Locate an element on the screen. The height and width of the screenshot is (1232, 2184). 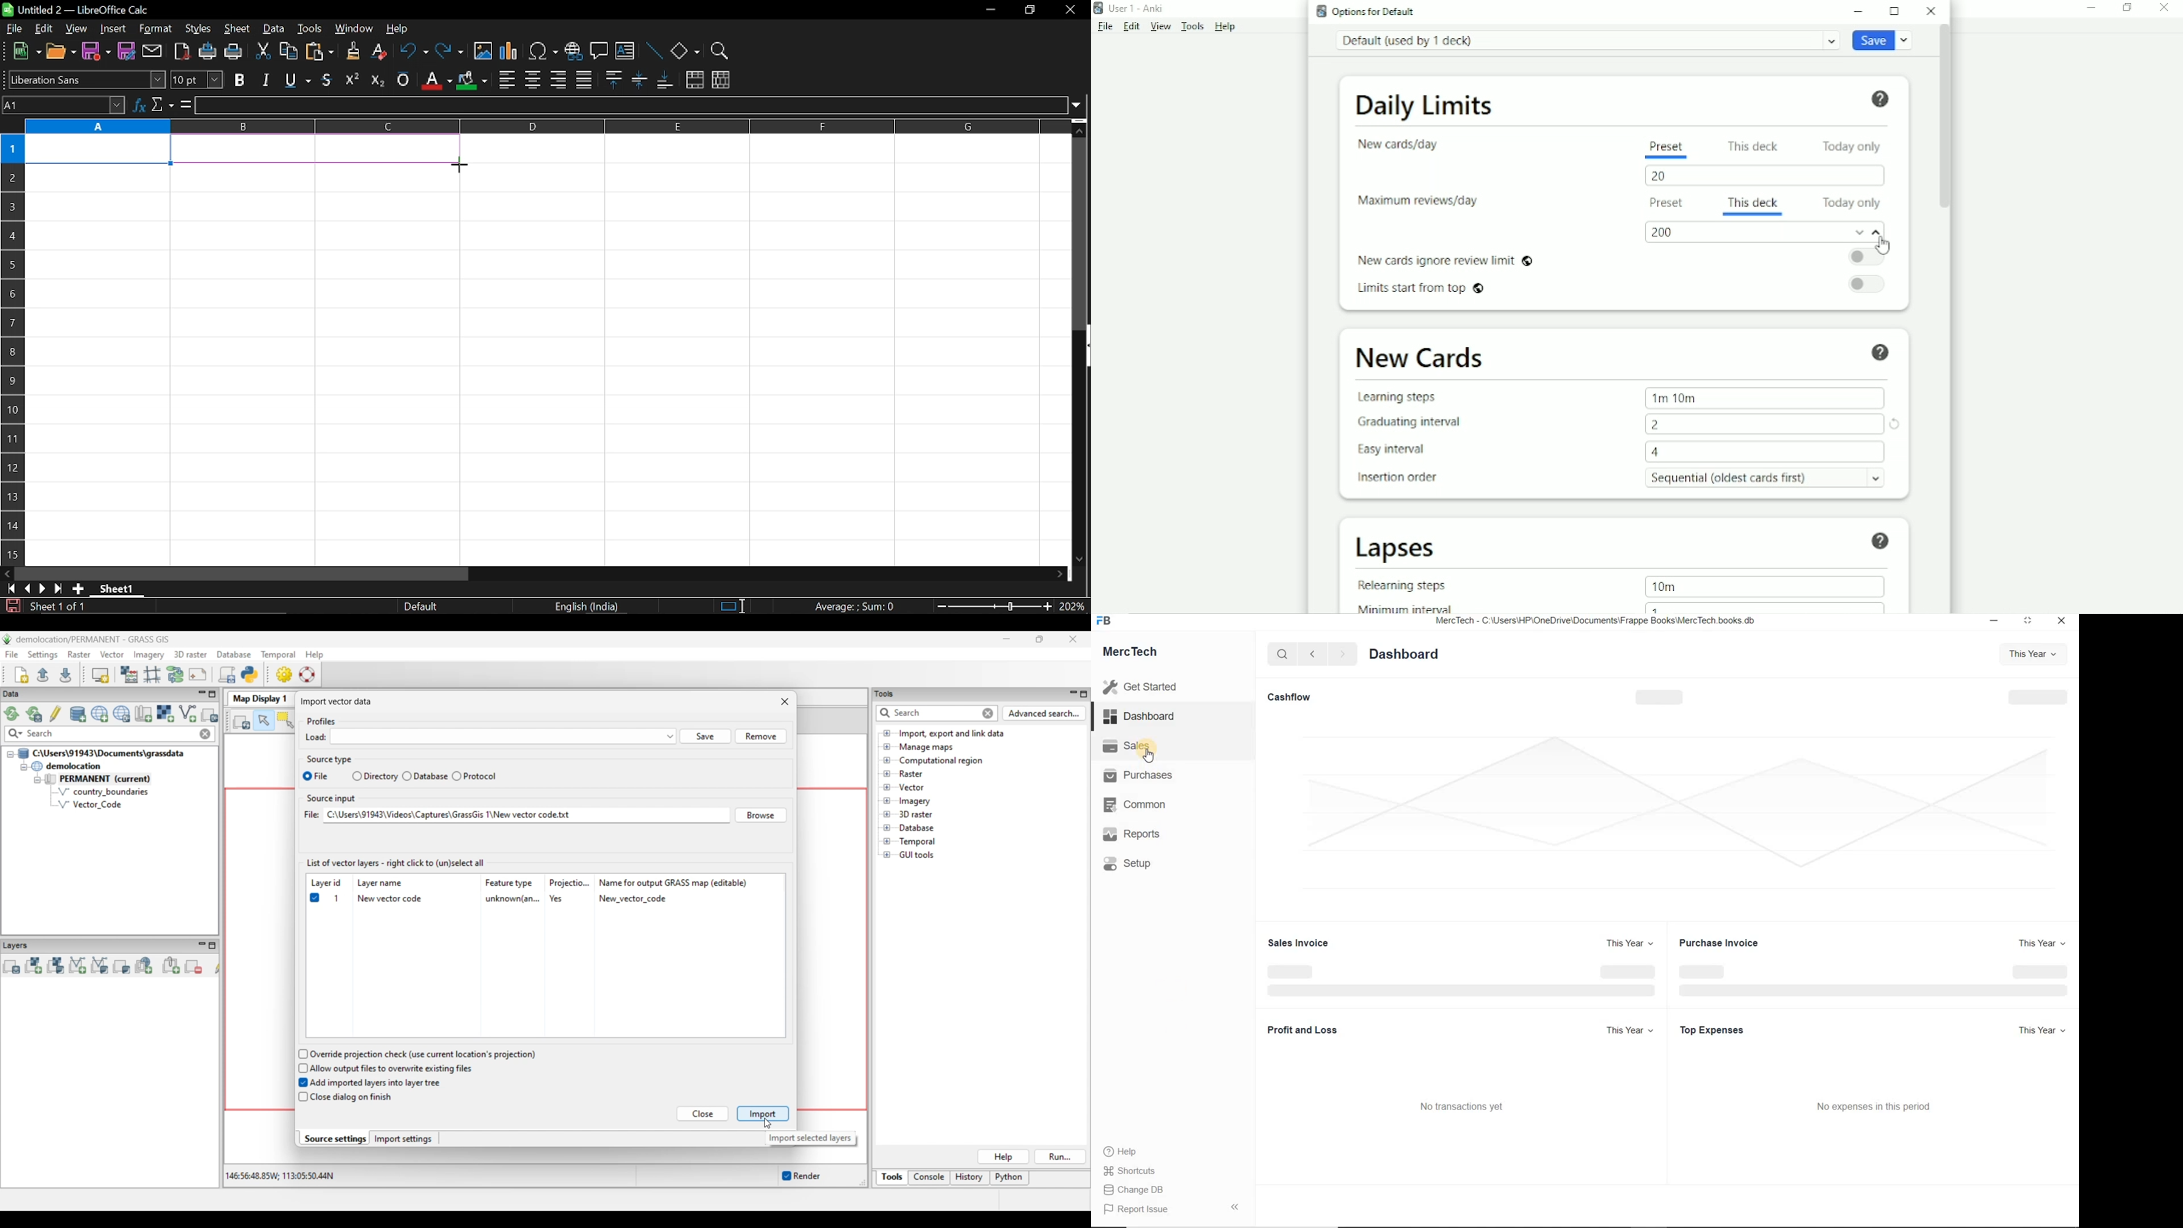
Cursor is located at coordinates (1149, 755).